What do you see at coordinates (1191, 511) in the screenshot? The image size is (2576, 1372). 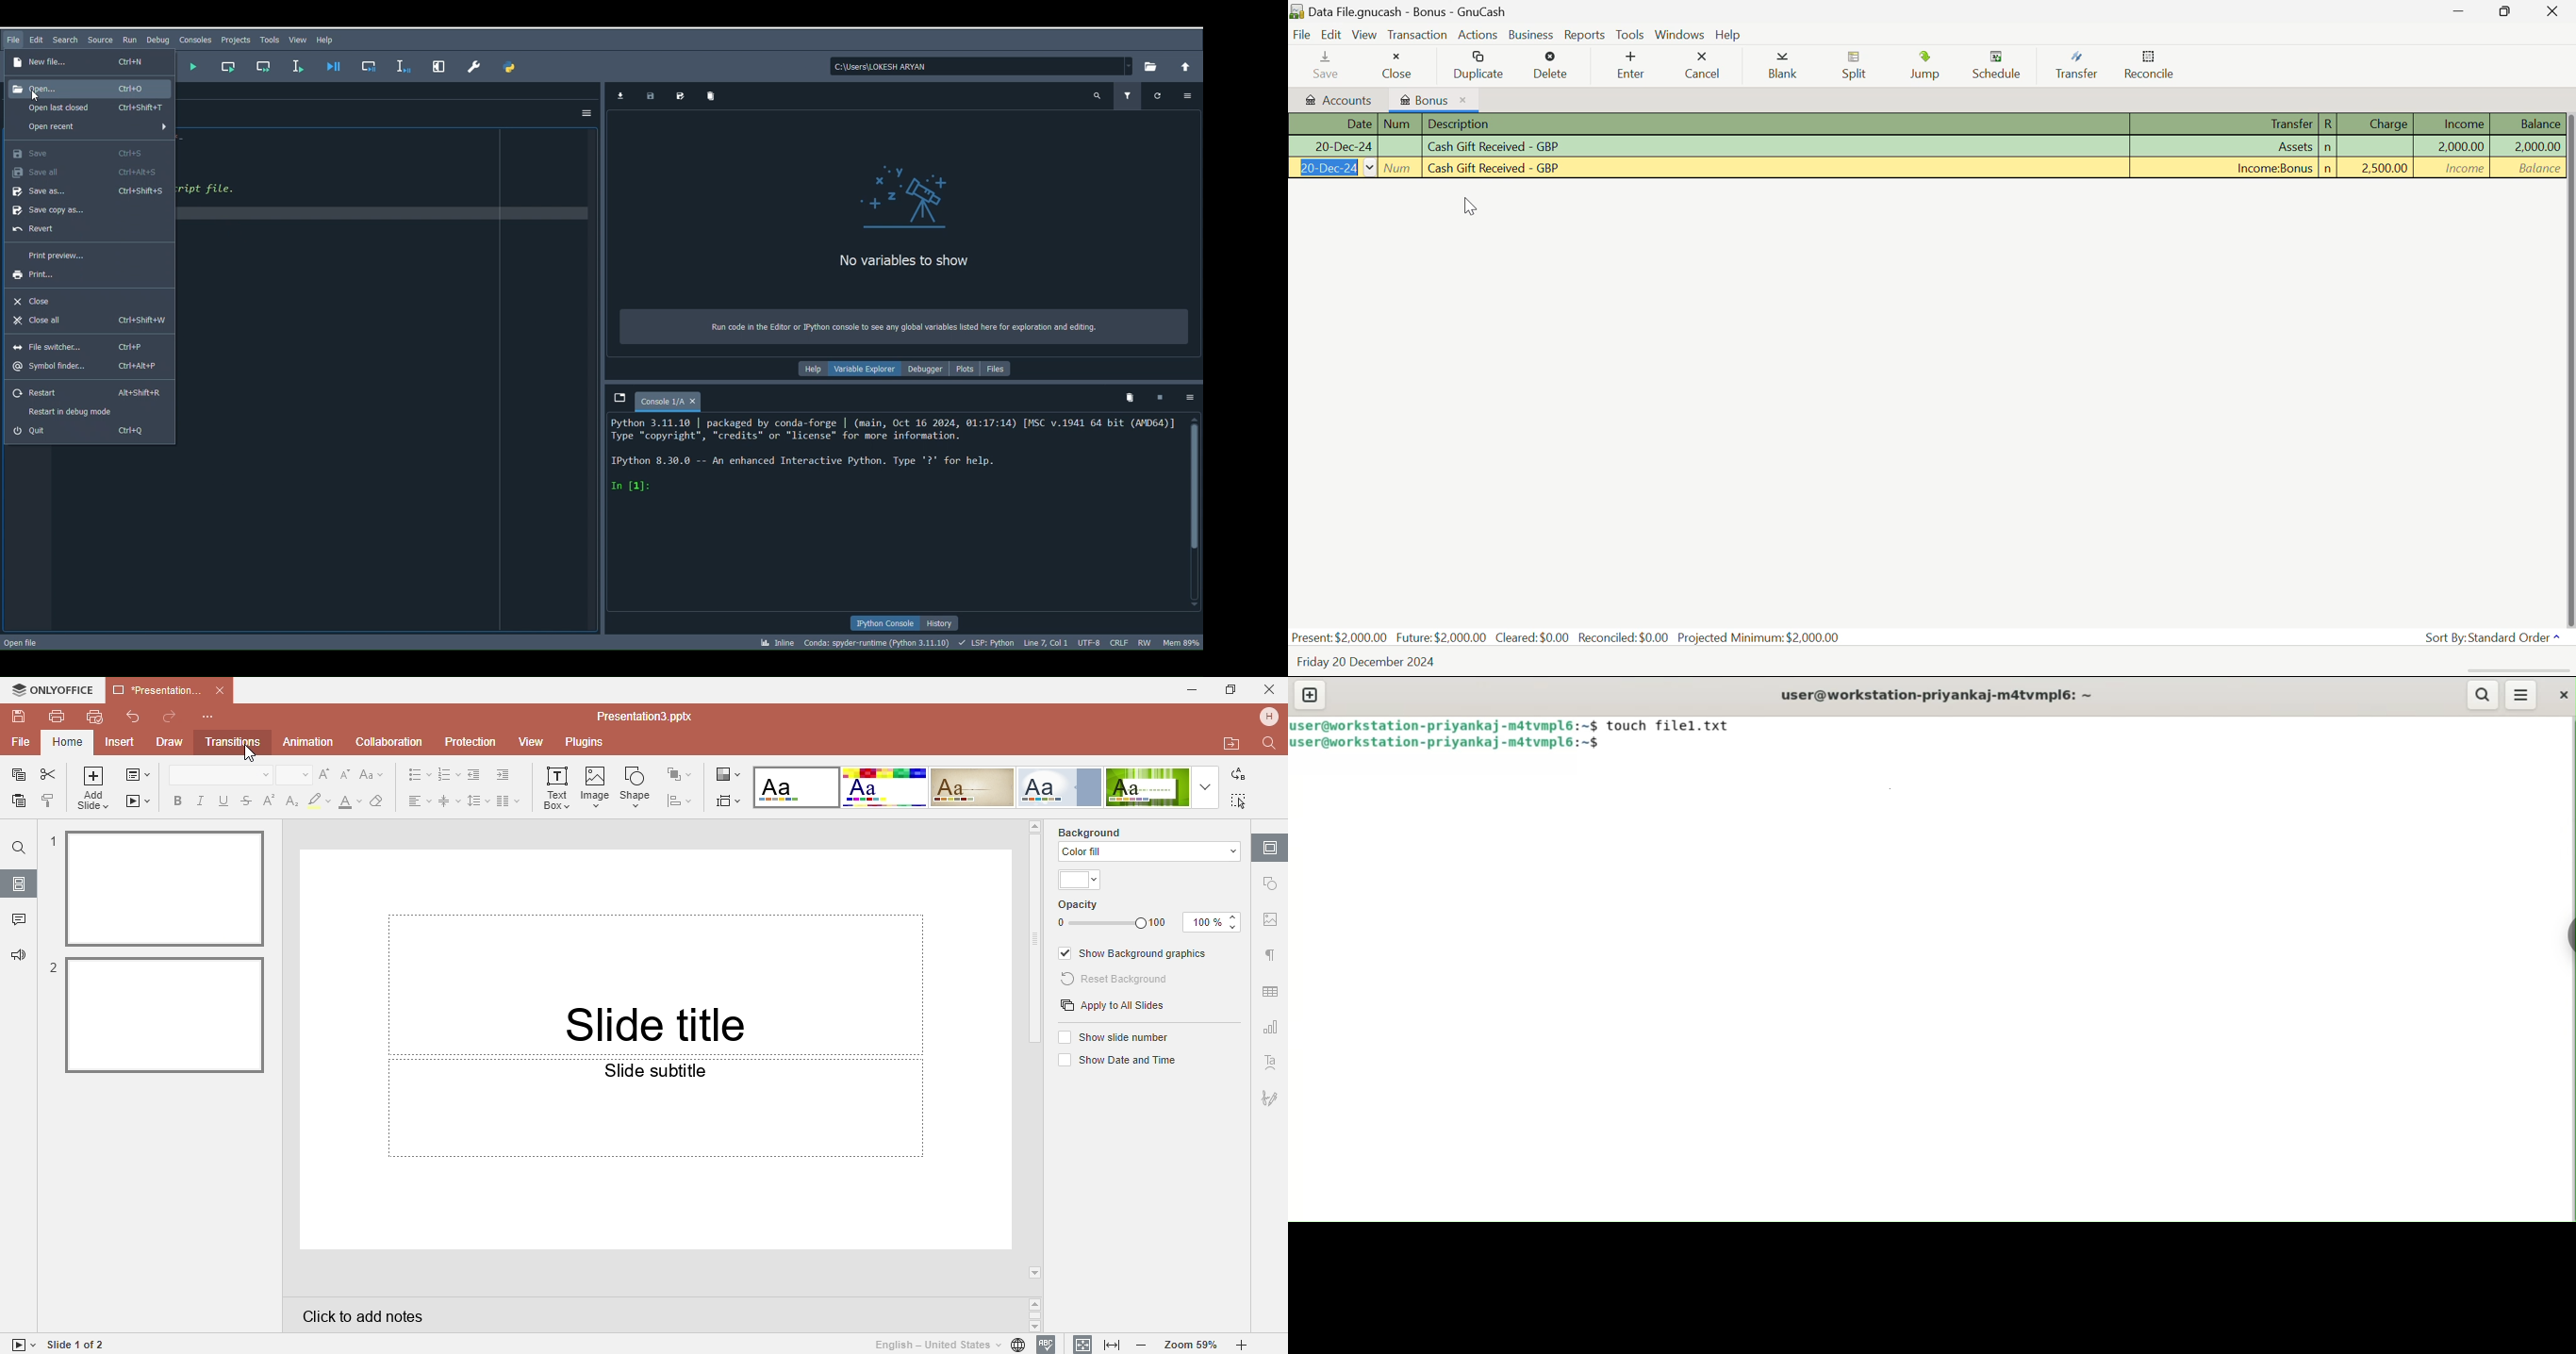 I see `Scrollbar` at bounding box center [1191, 511].